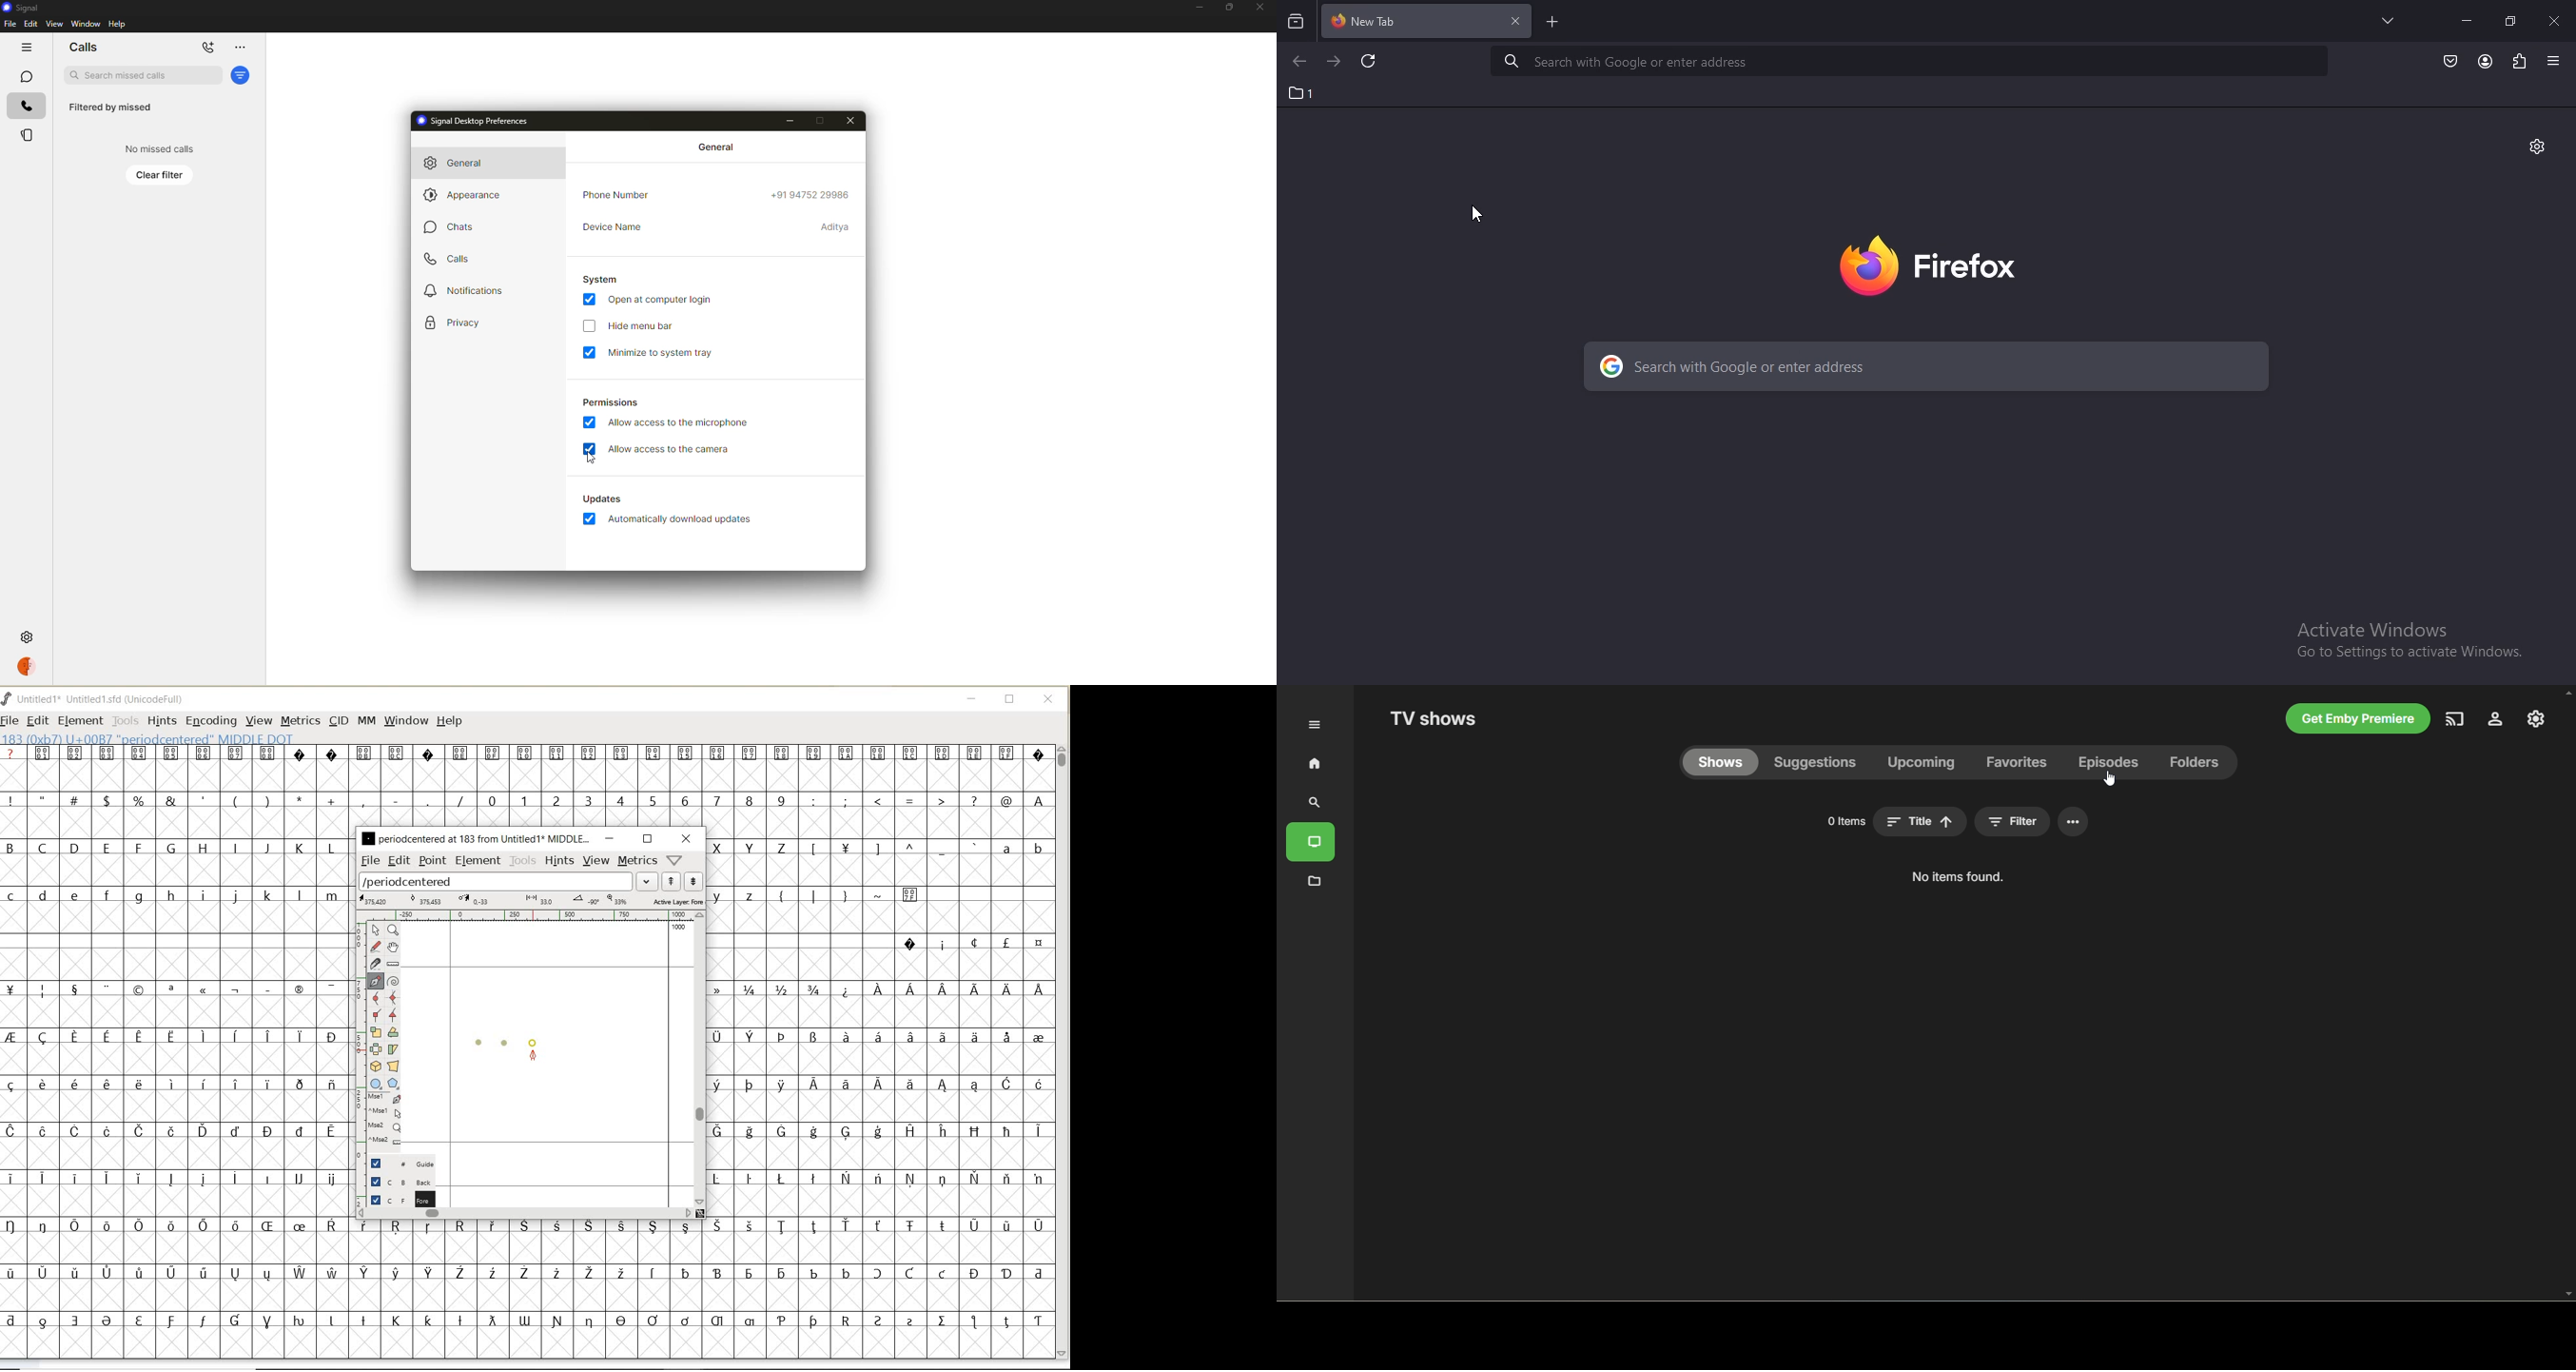  What do you see at coordinates (86, 25) in the screenshot?
I see `window` at bounding box center [86, 25].